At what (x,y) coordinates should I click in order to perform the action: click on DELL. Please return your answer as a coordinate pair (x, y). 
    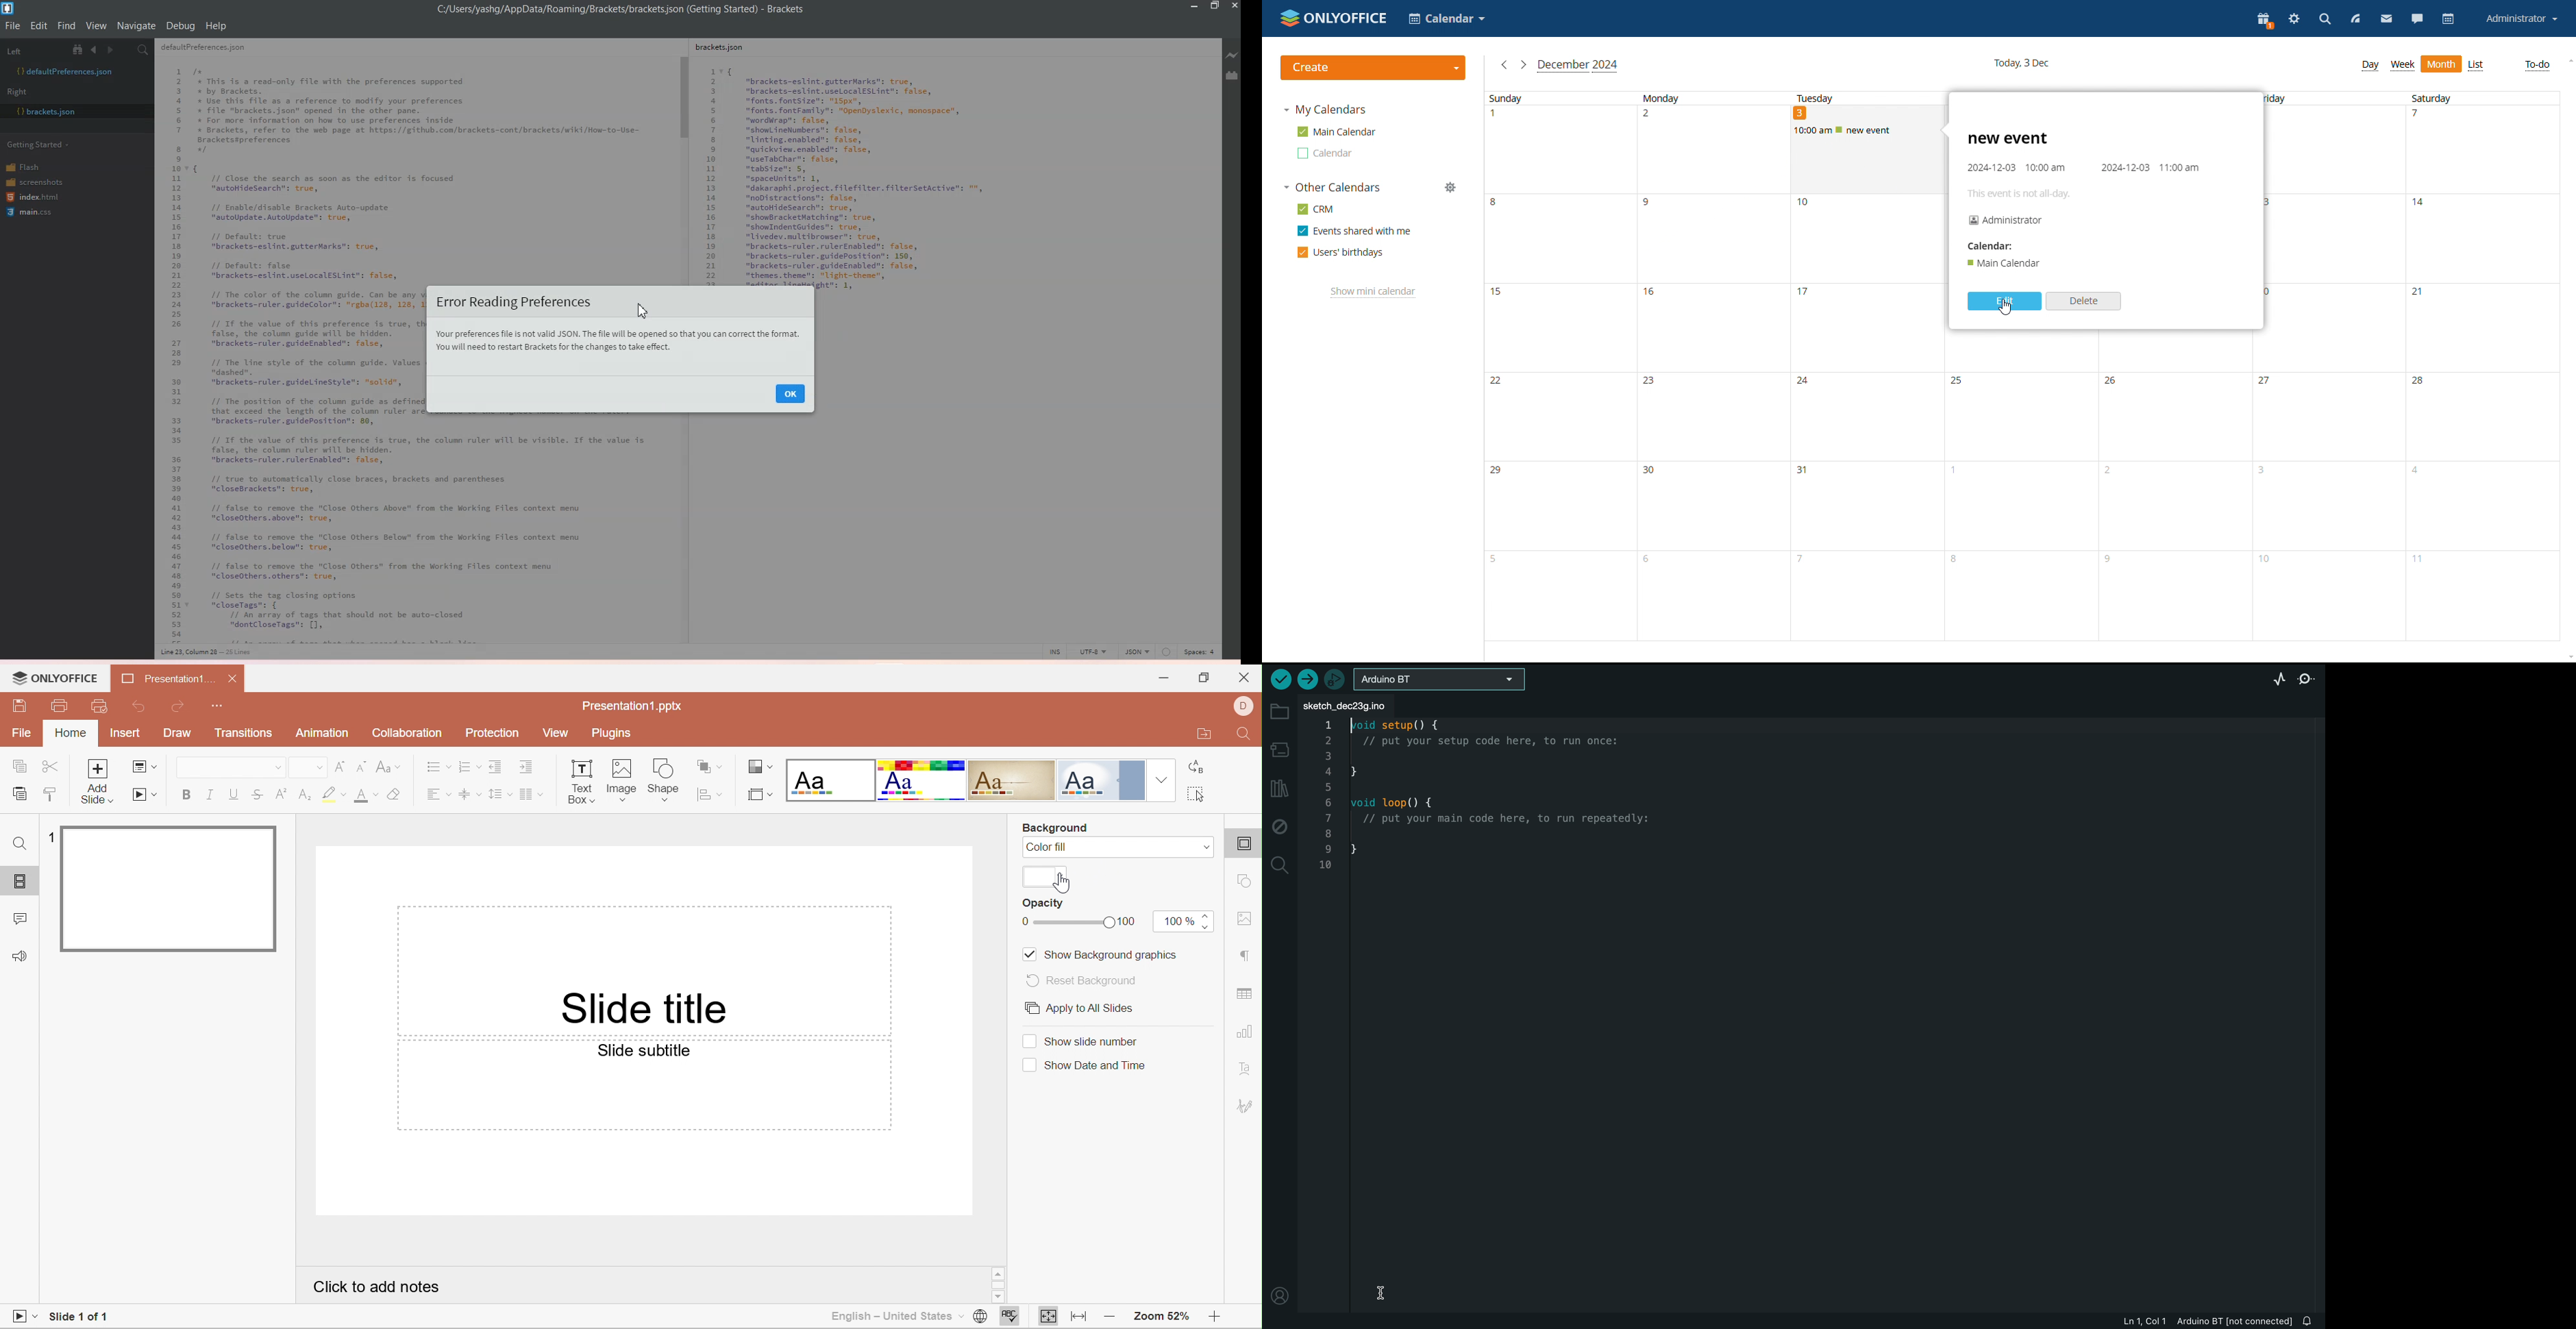
    Looking at the image, I should click on (1246, 705).